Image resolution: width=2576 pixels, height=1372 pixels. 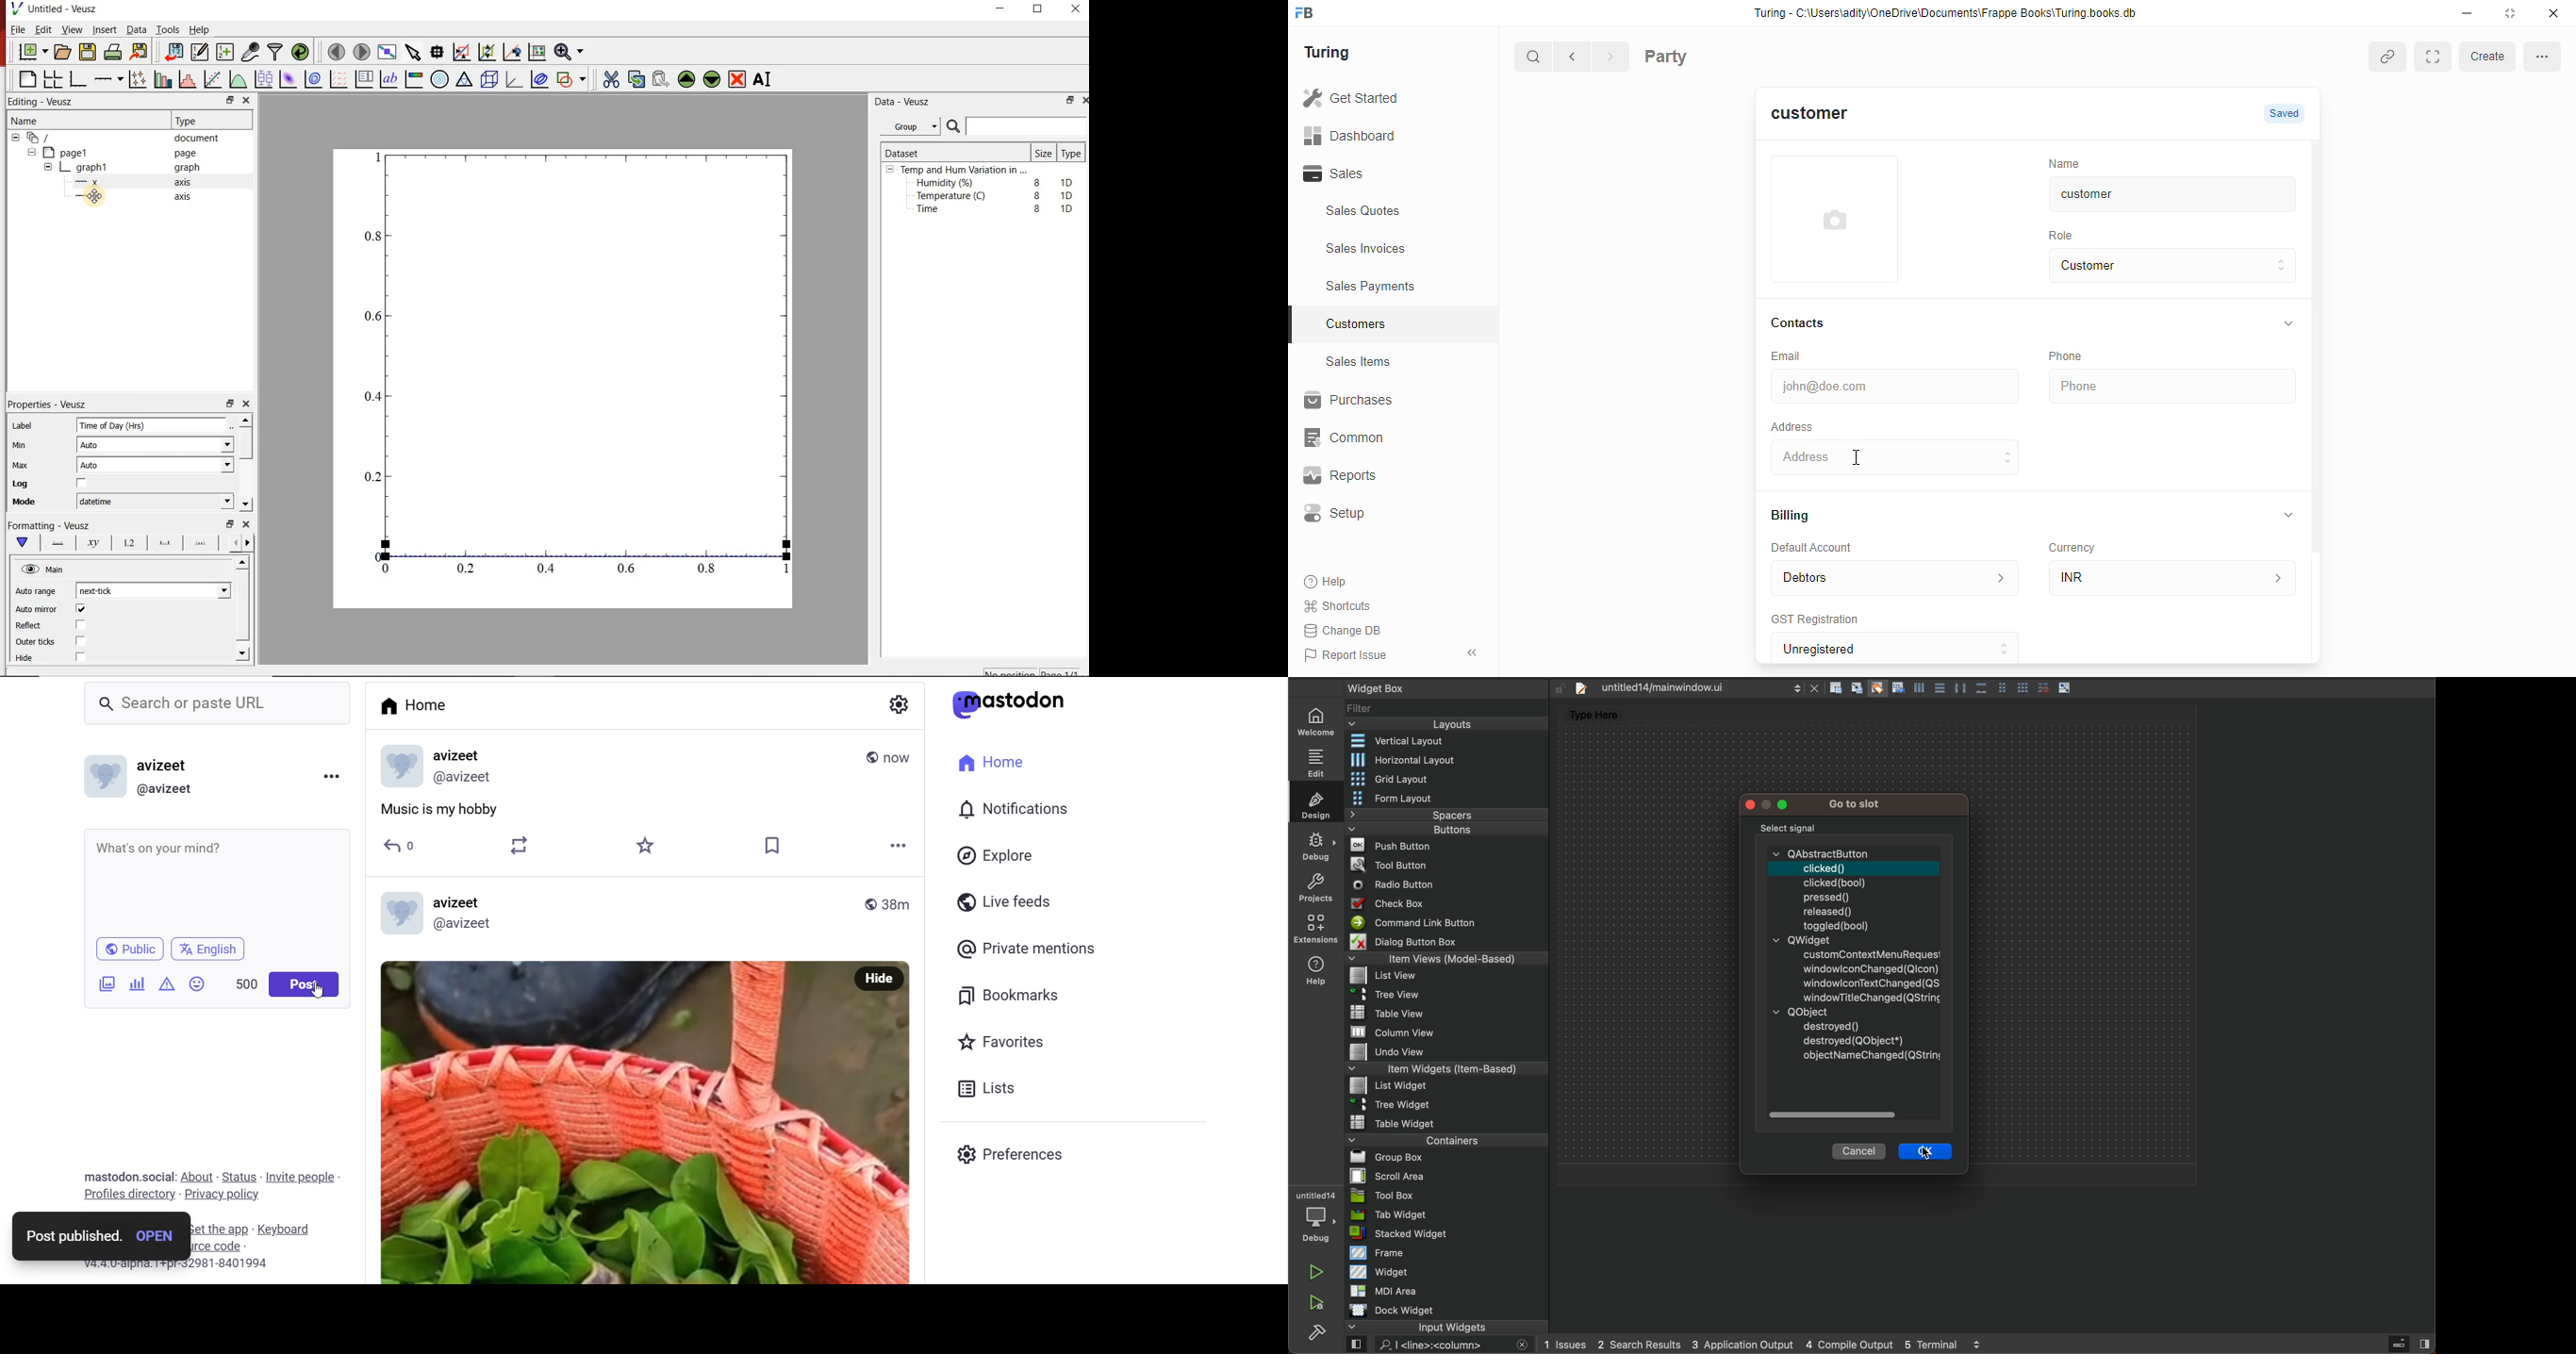 I want to click on Sales Payments, so click(x=1399, y=287).